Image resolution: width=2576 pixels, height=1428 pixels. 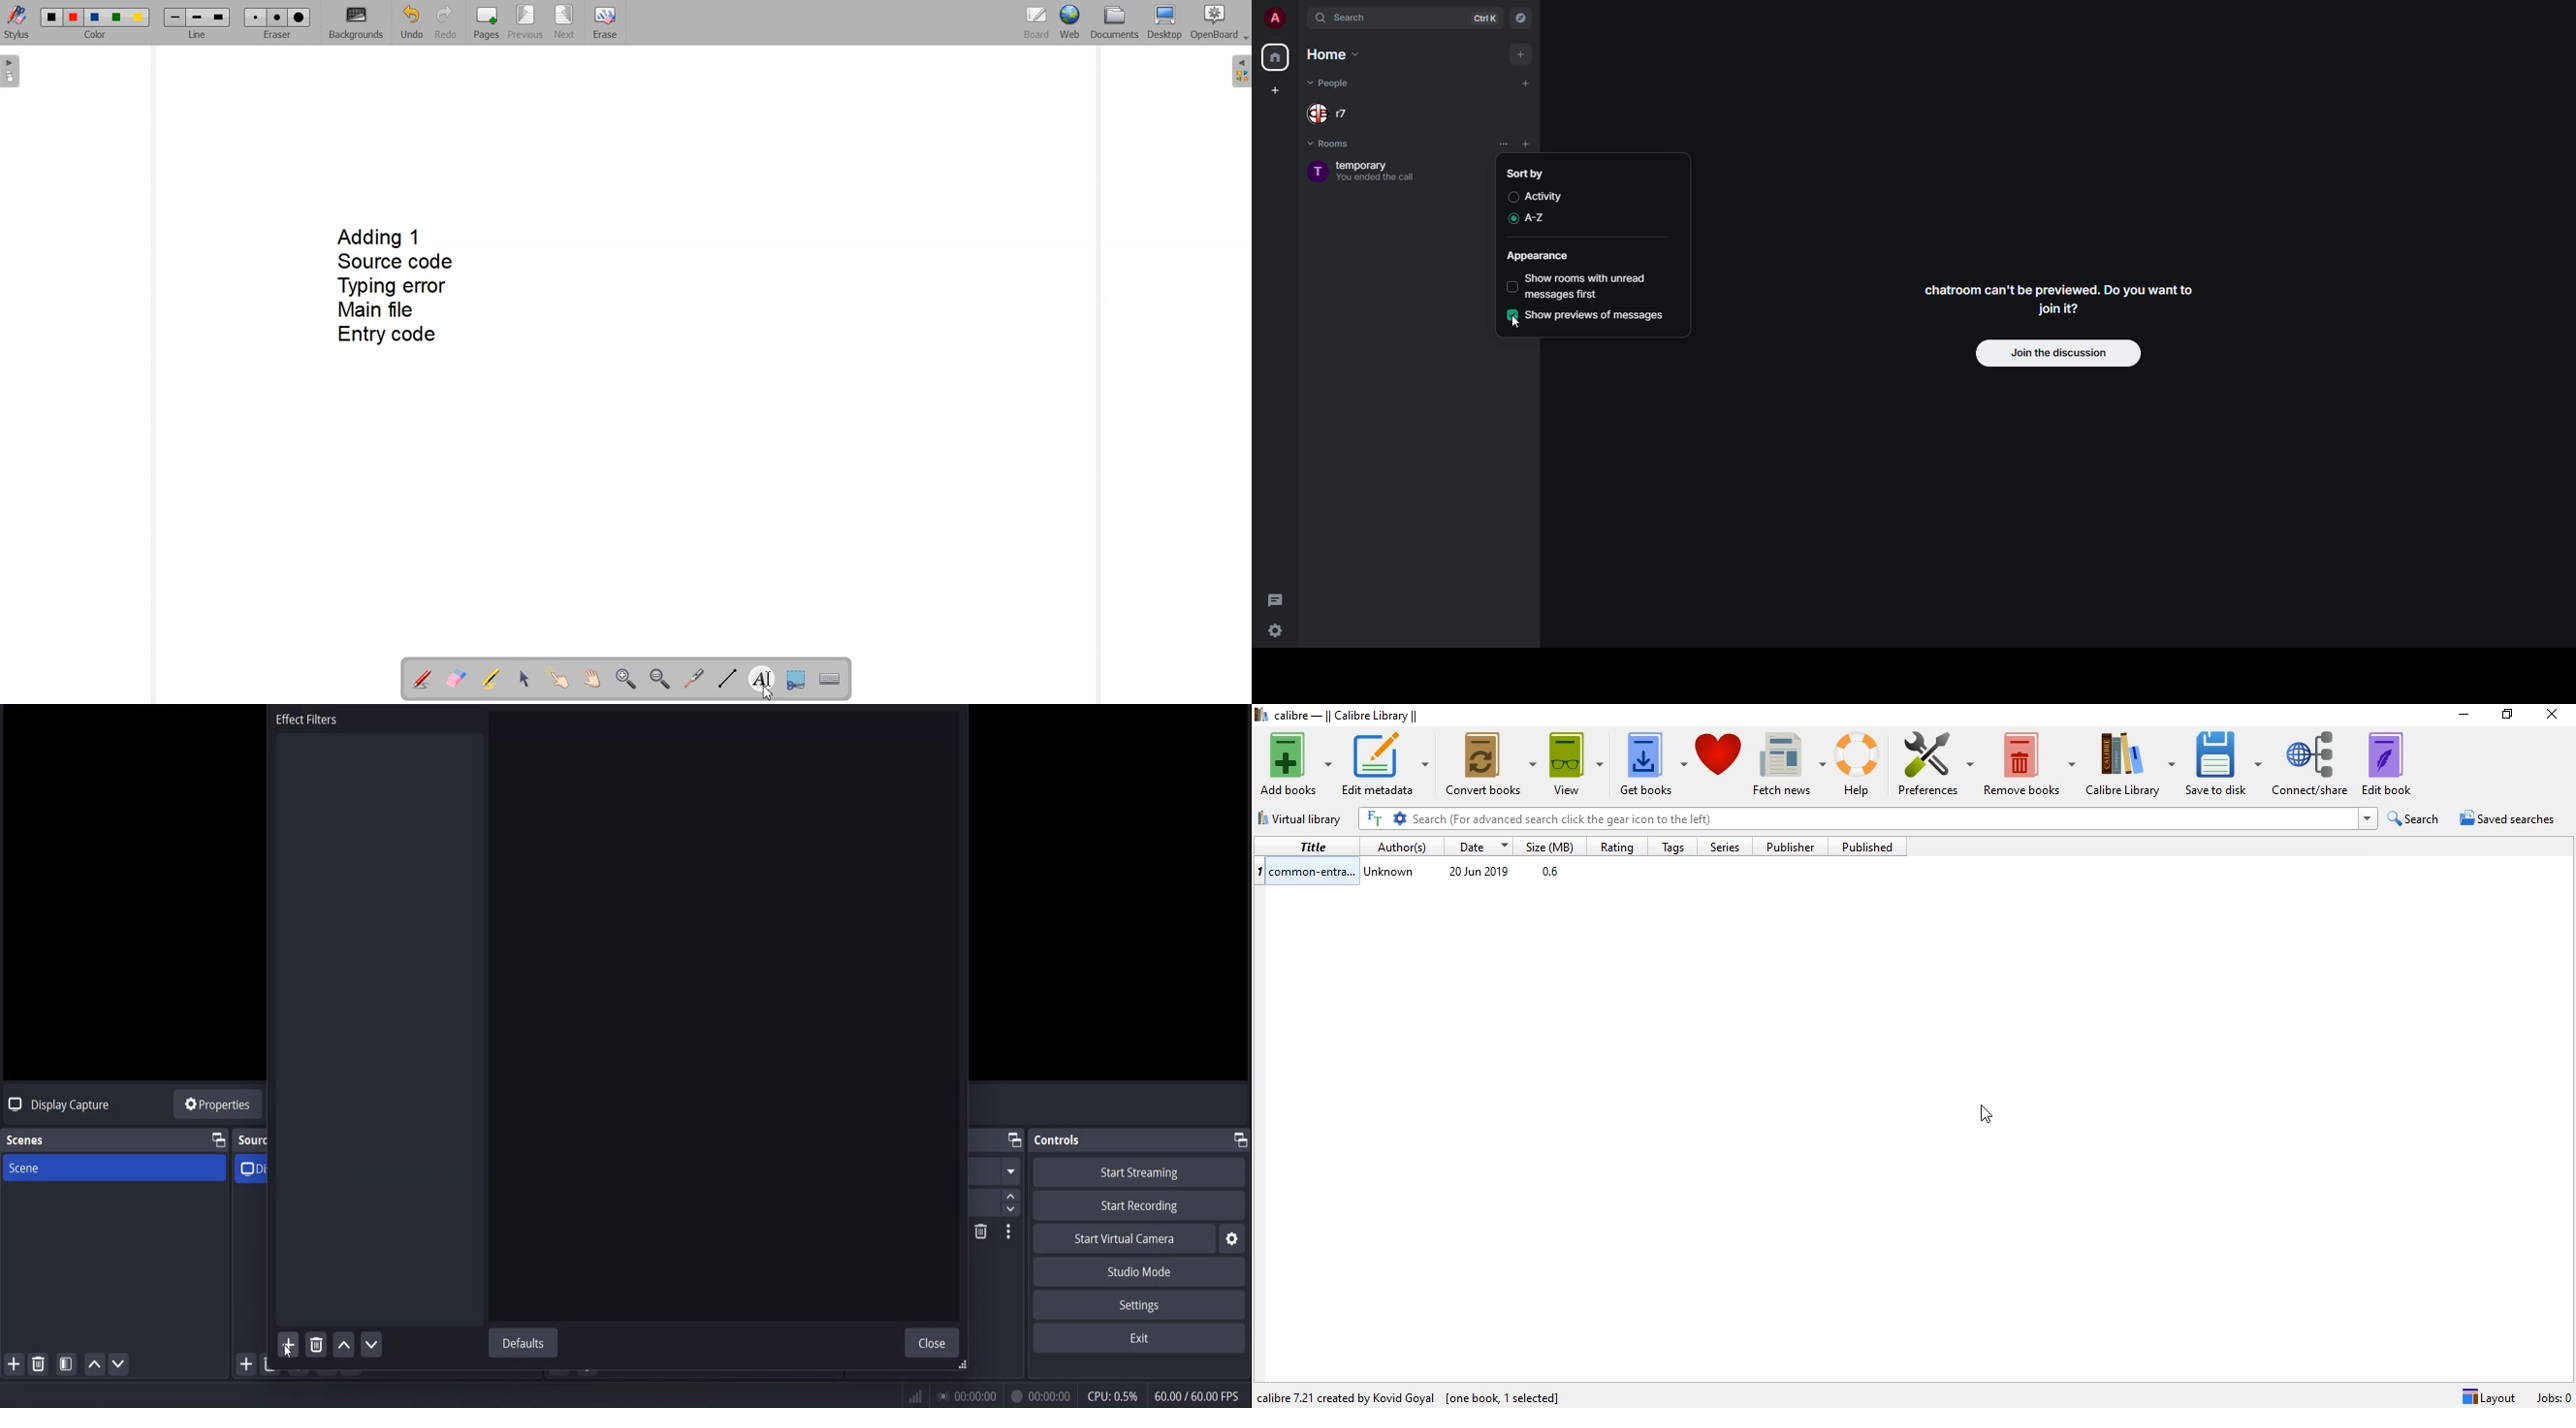 What do you see at coordinates (1356, 172) in the screenshot?
I see `room` at bounding box center [1356, 172].